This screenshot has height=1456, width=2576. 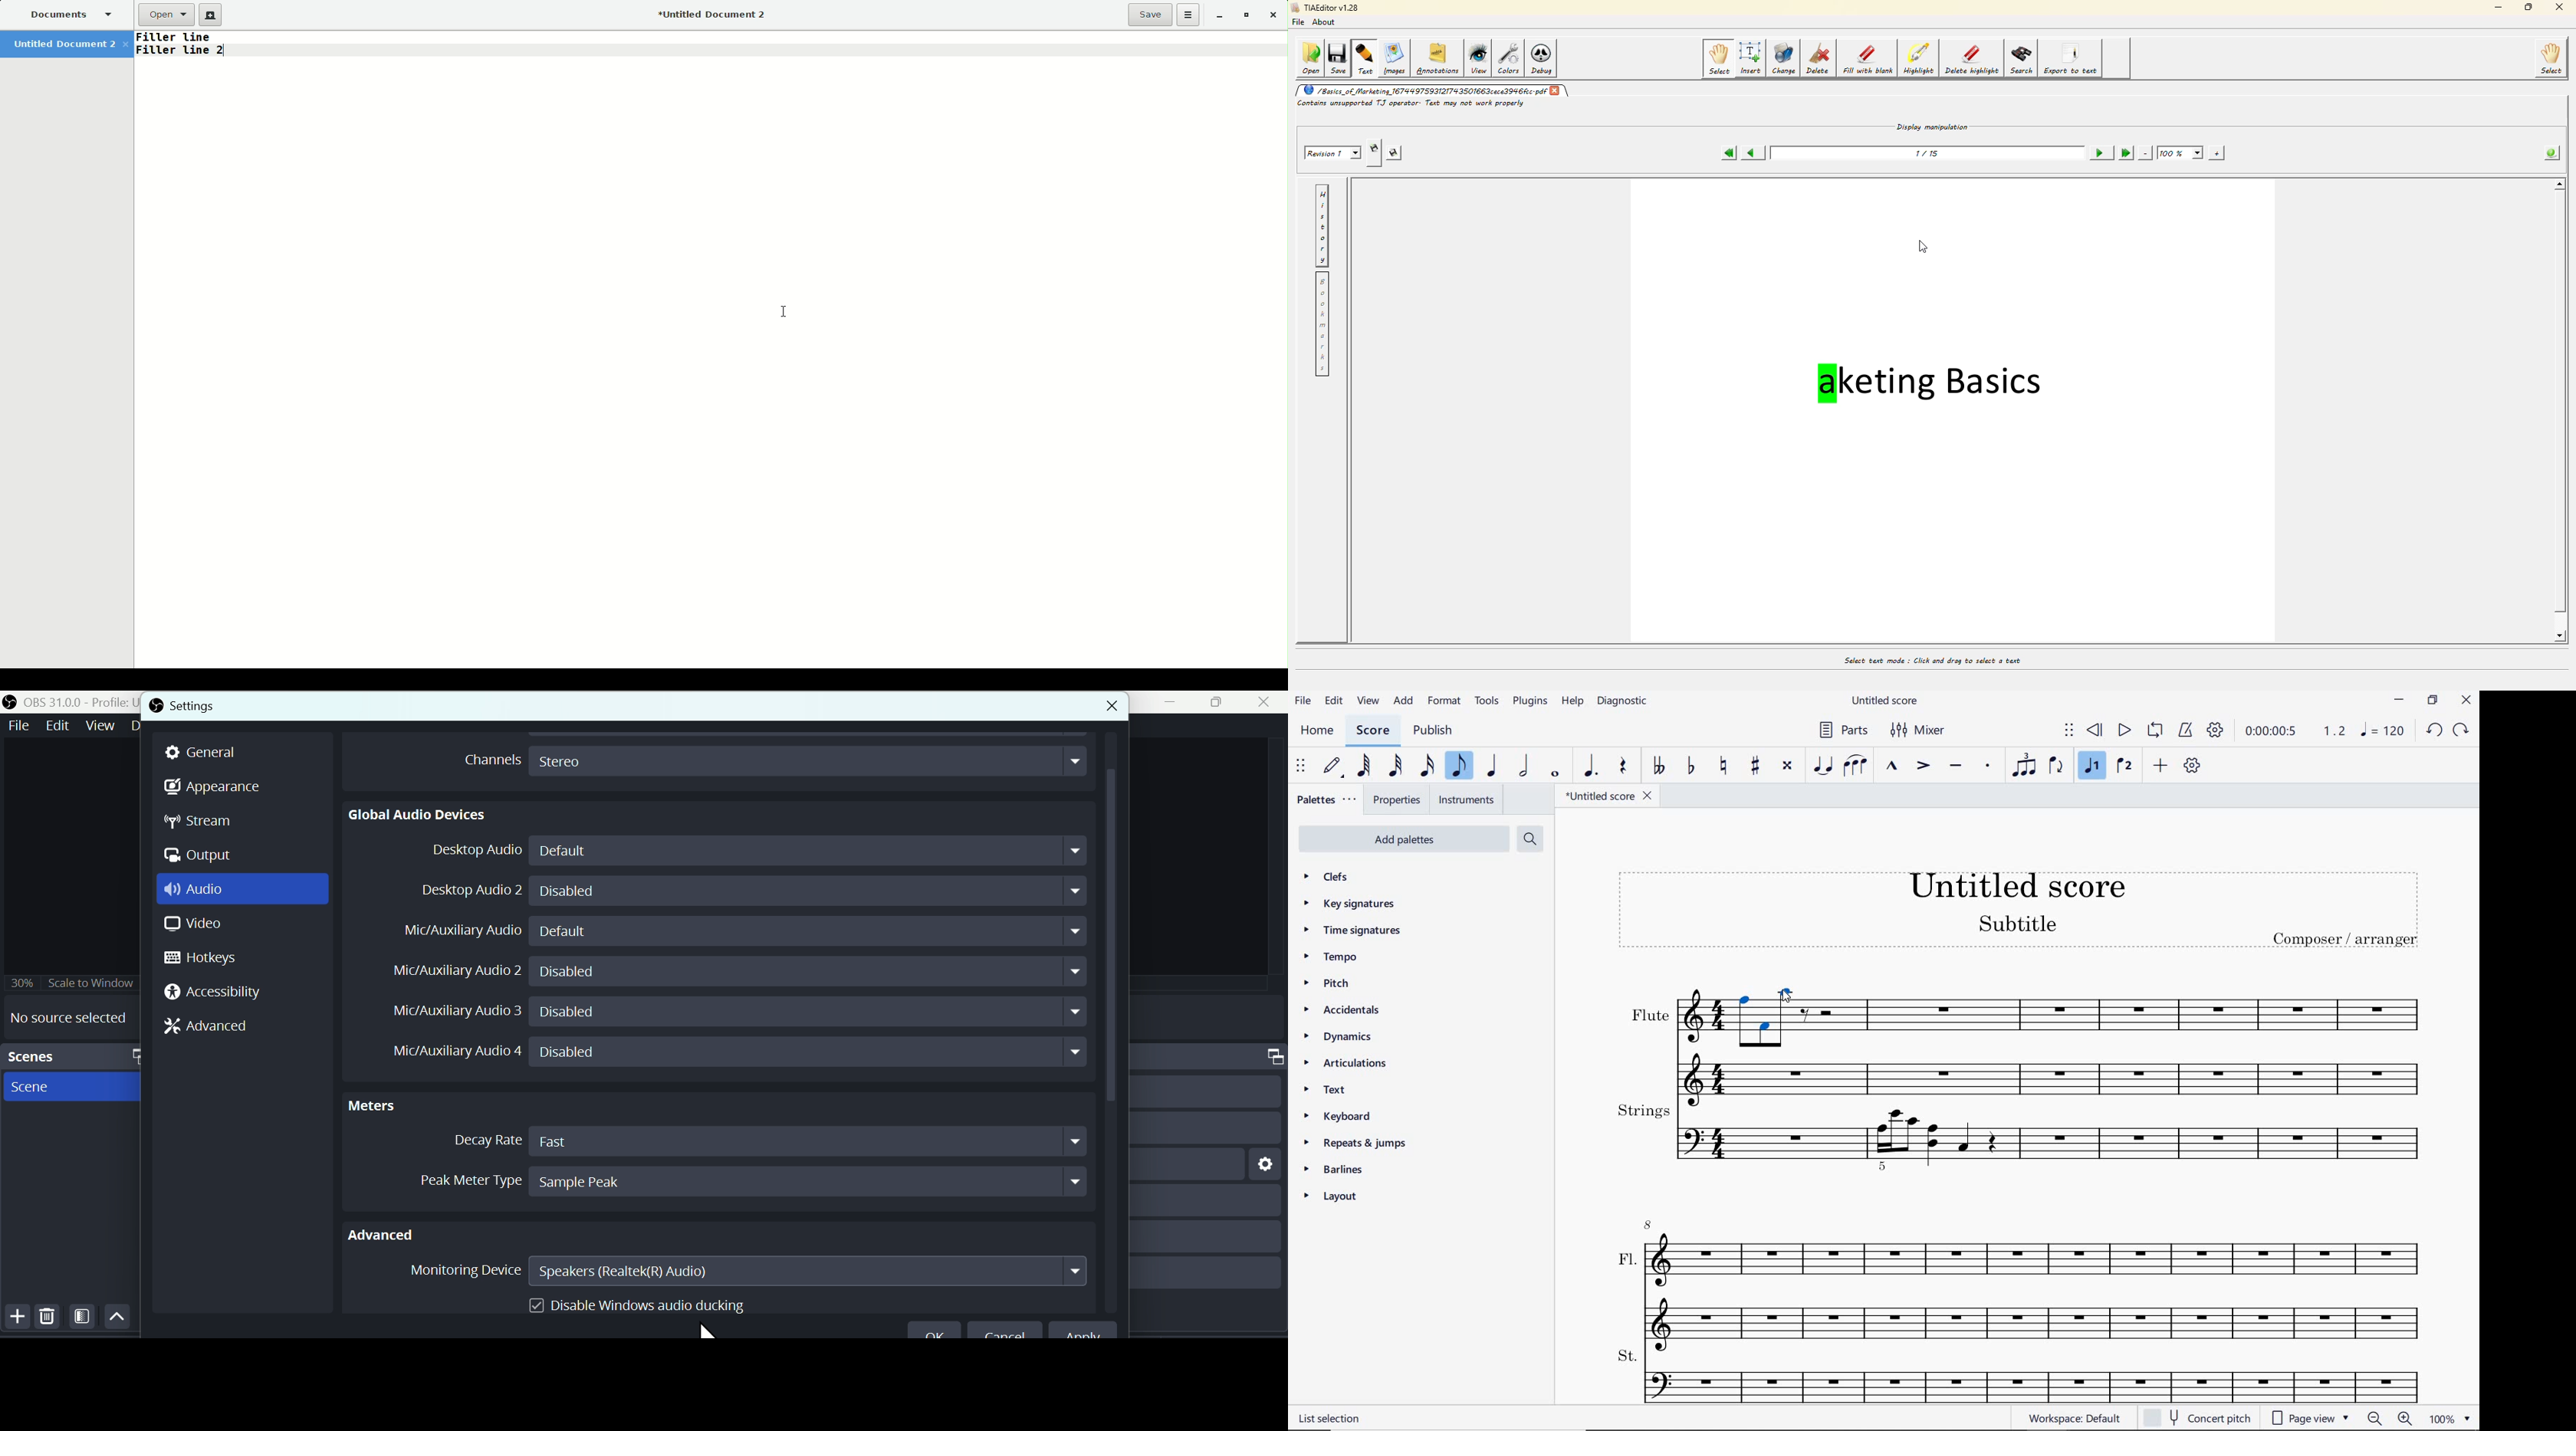 I want to click on Scene, so click(x=38, y=1089).